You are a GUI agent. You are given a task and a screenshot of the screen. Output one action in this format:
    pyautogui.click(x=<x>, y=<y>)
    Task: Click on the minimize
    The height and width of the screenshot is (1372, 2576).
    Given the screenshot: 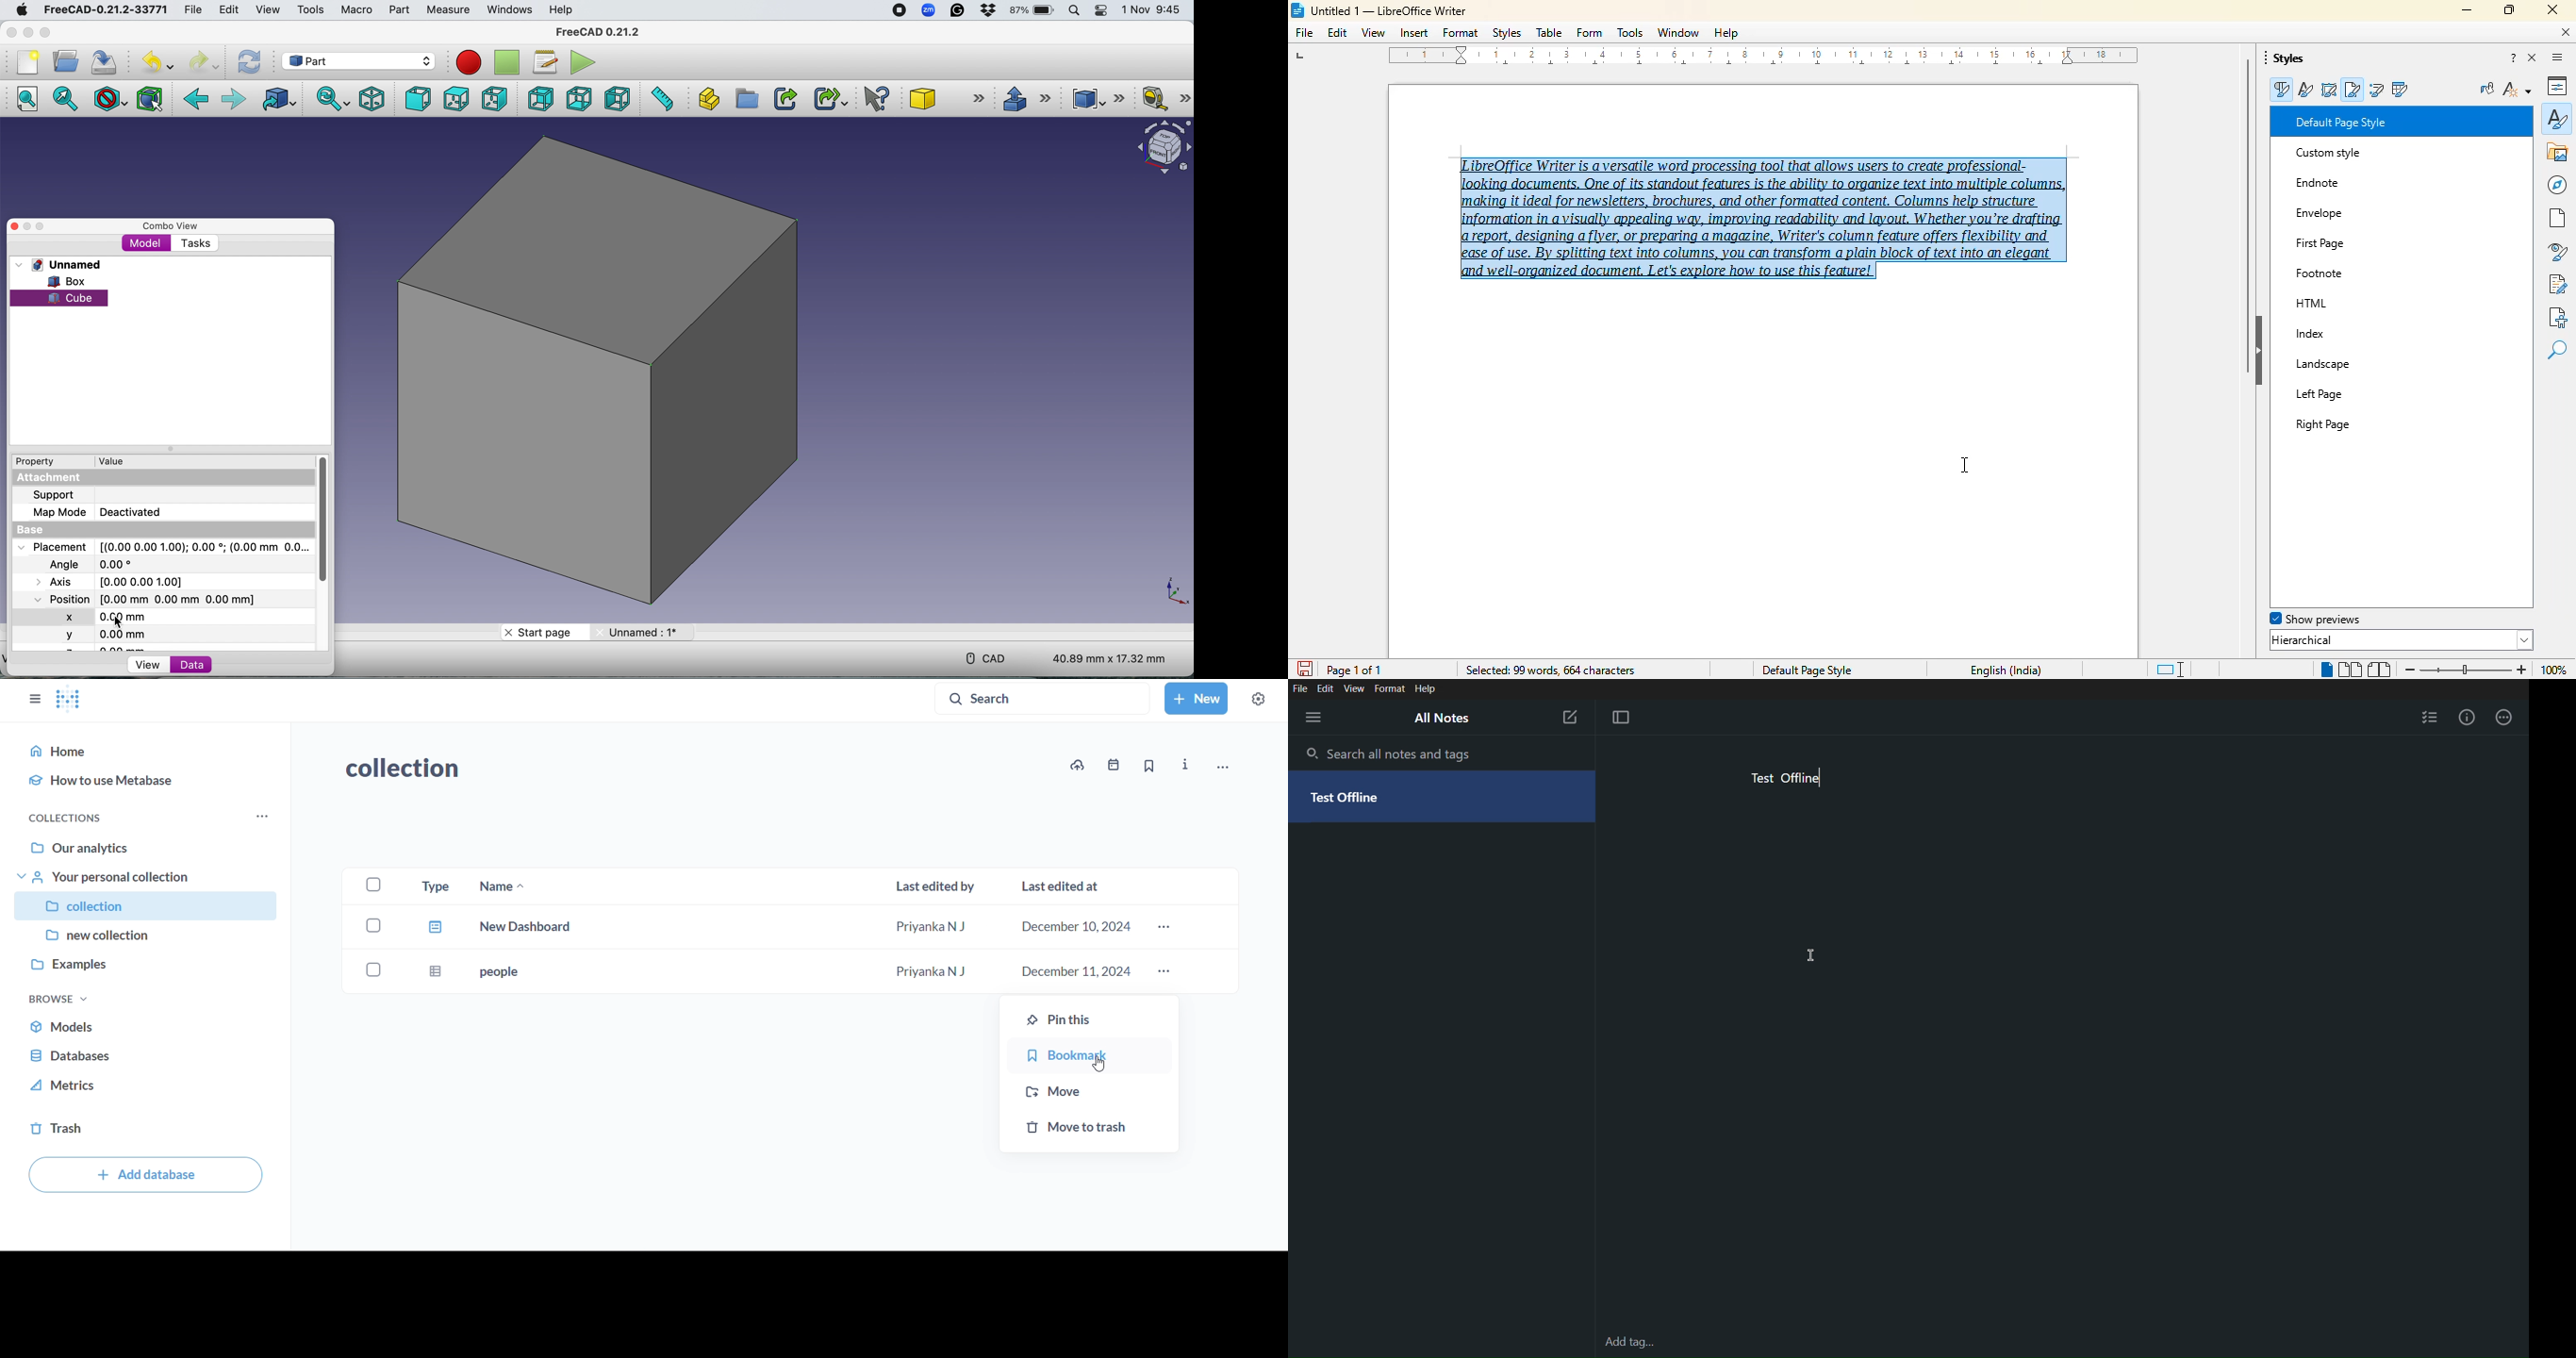 What is the action you would take?
    pyautogui.click(x=2468, y=9)
    